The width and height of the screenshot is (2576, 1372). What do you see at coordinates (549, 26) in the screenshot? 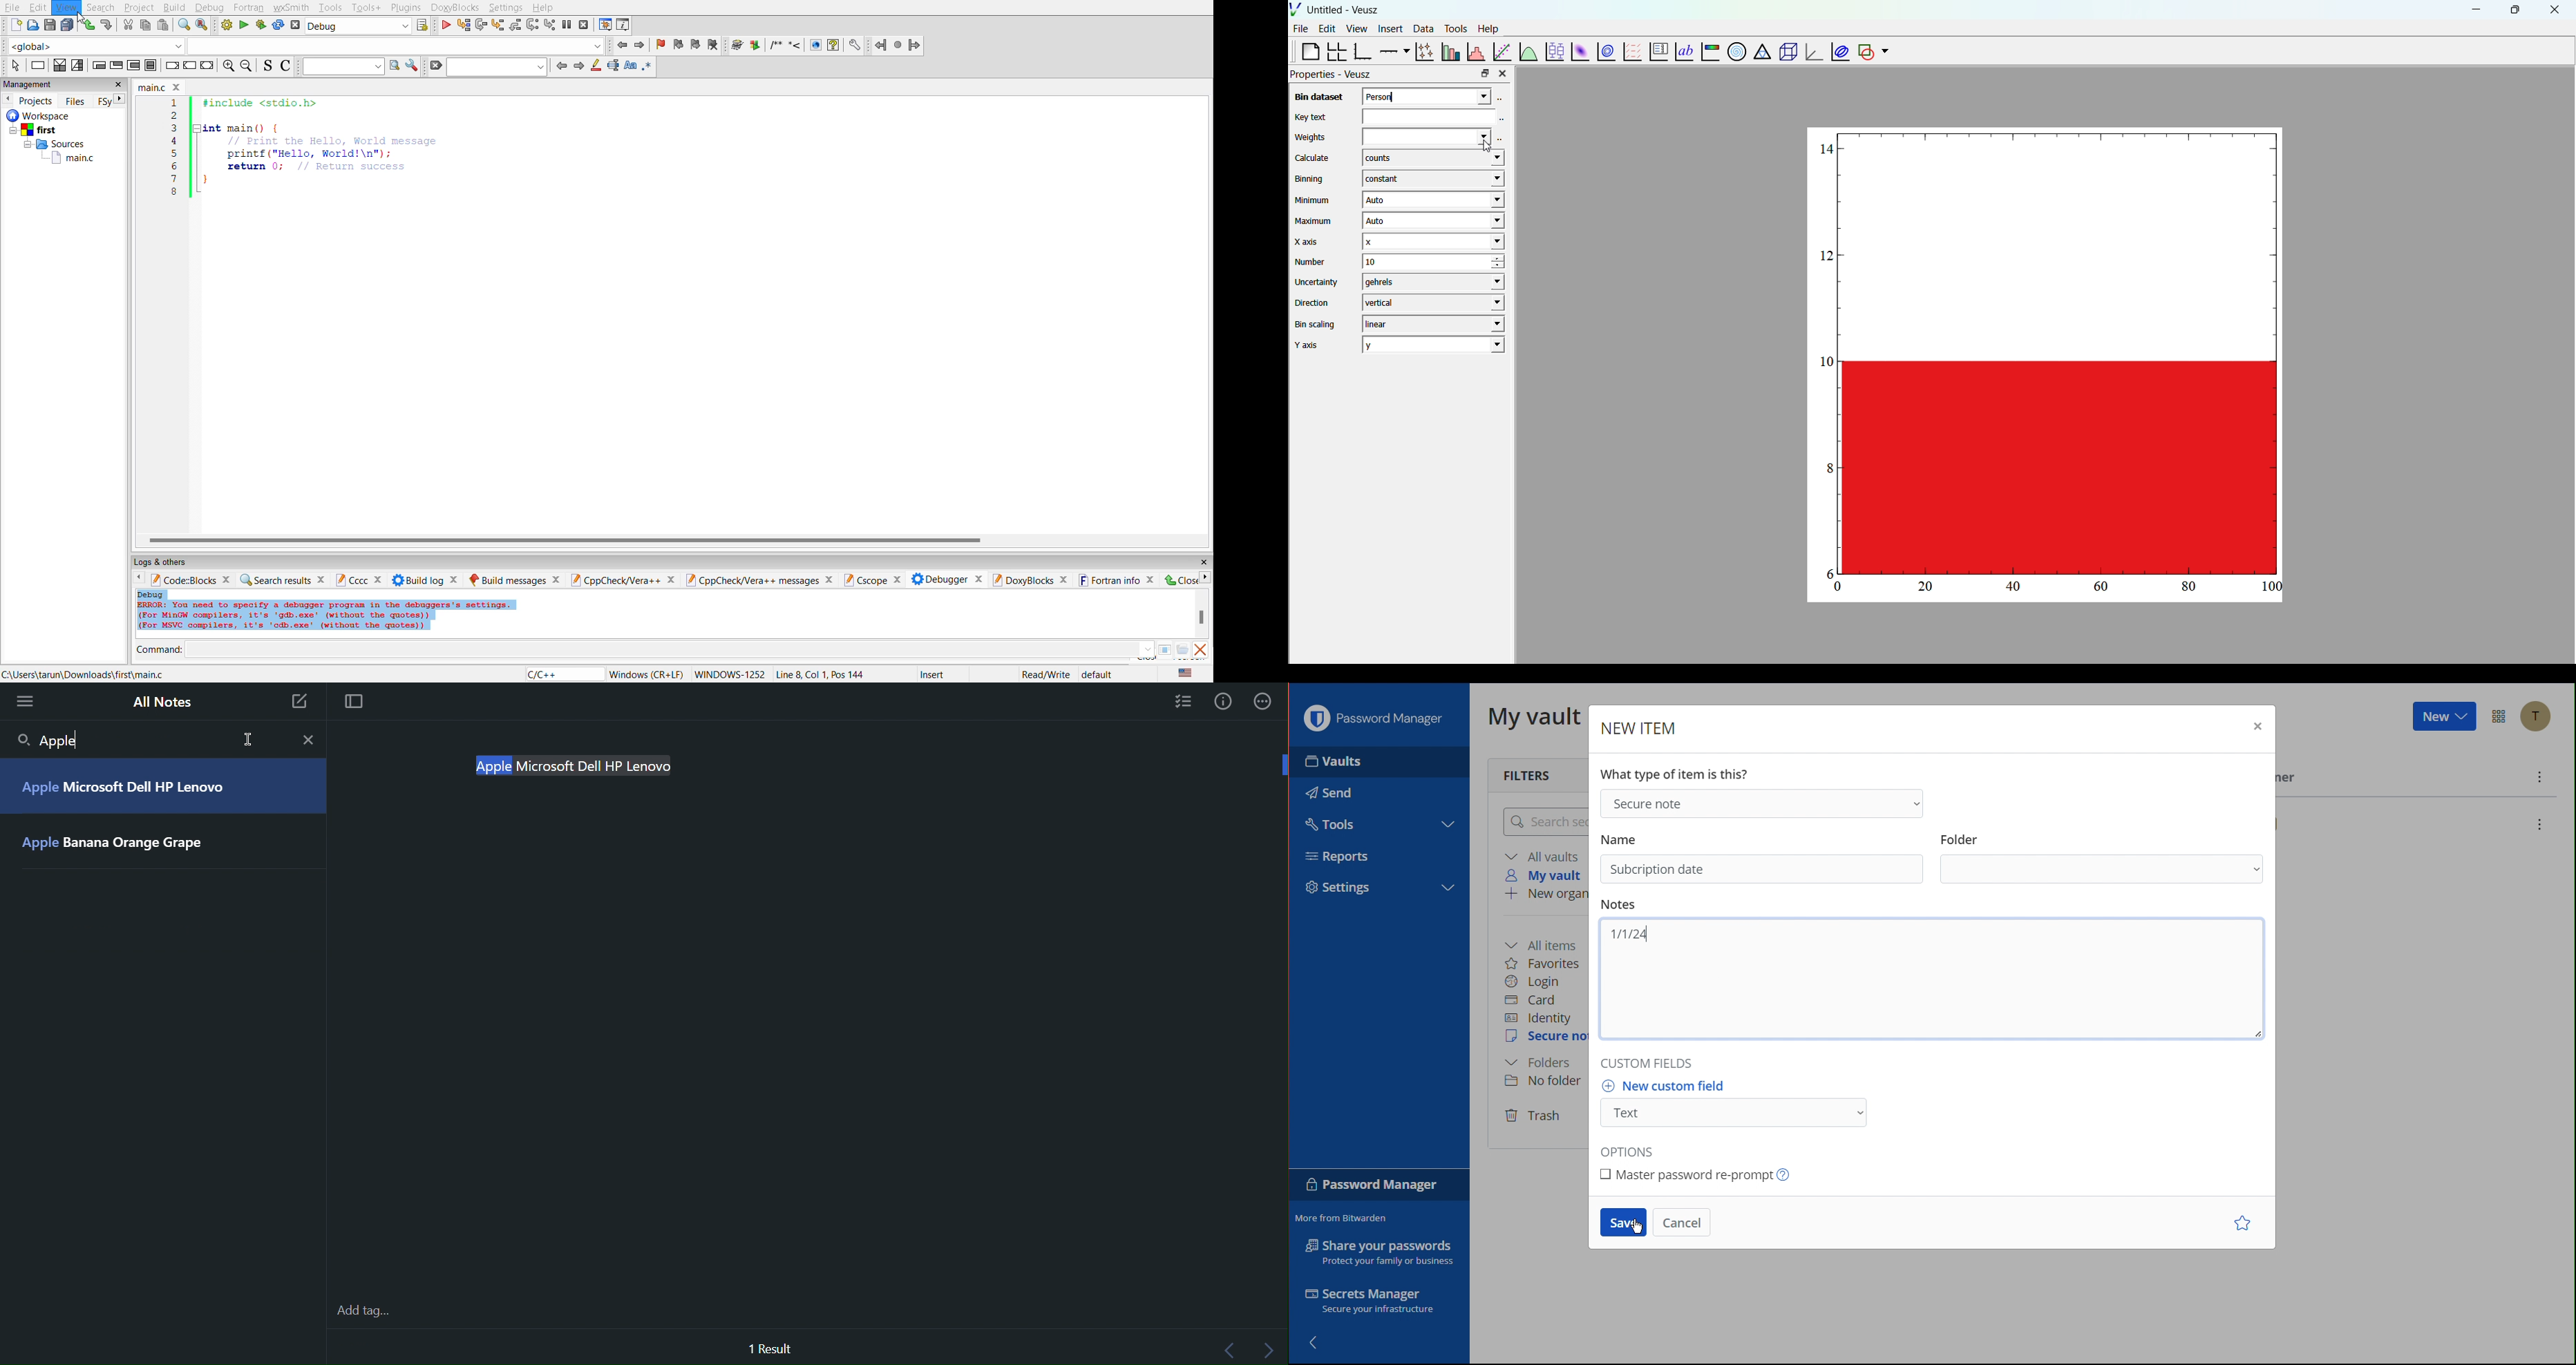
I see `step into instruction` at bounding box center [549, 26].